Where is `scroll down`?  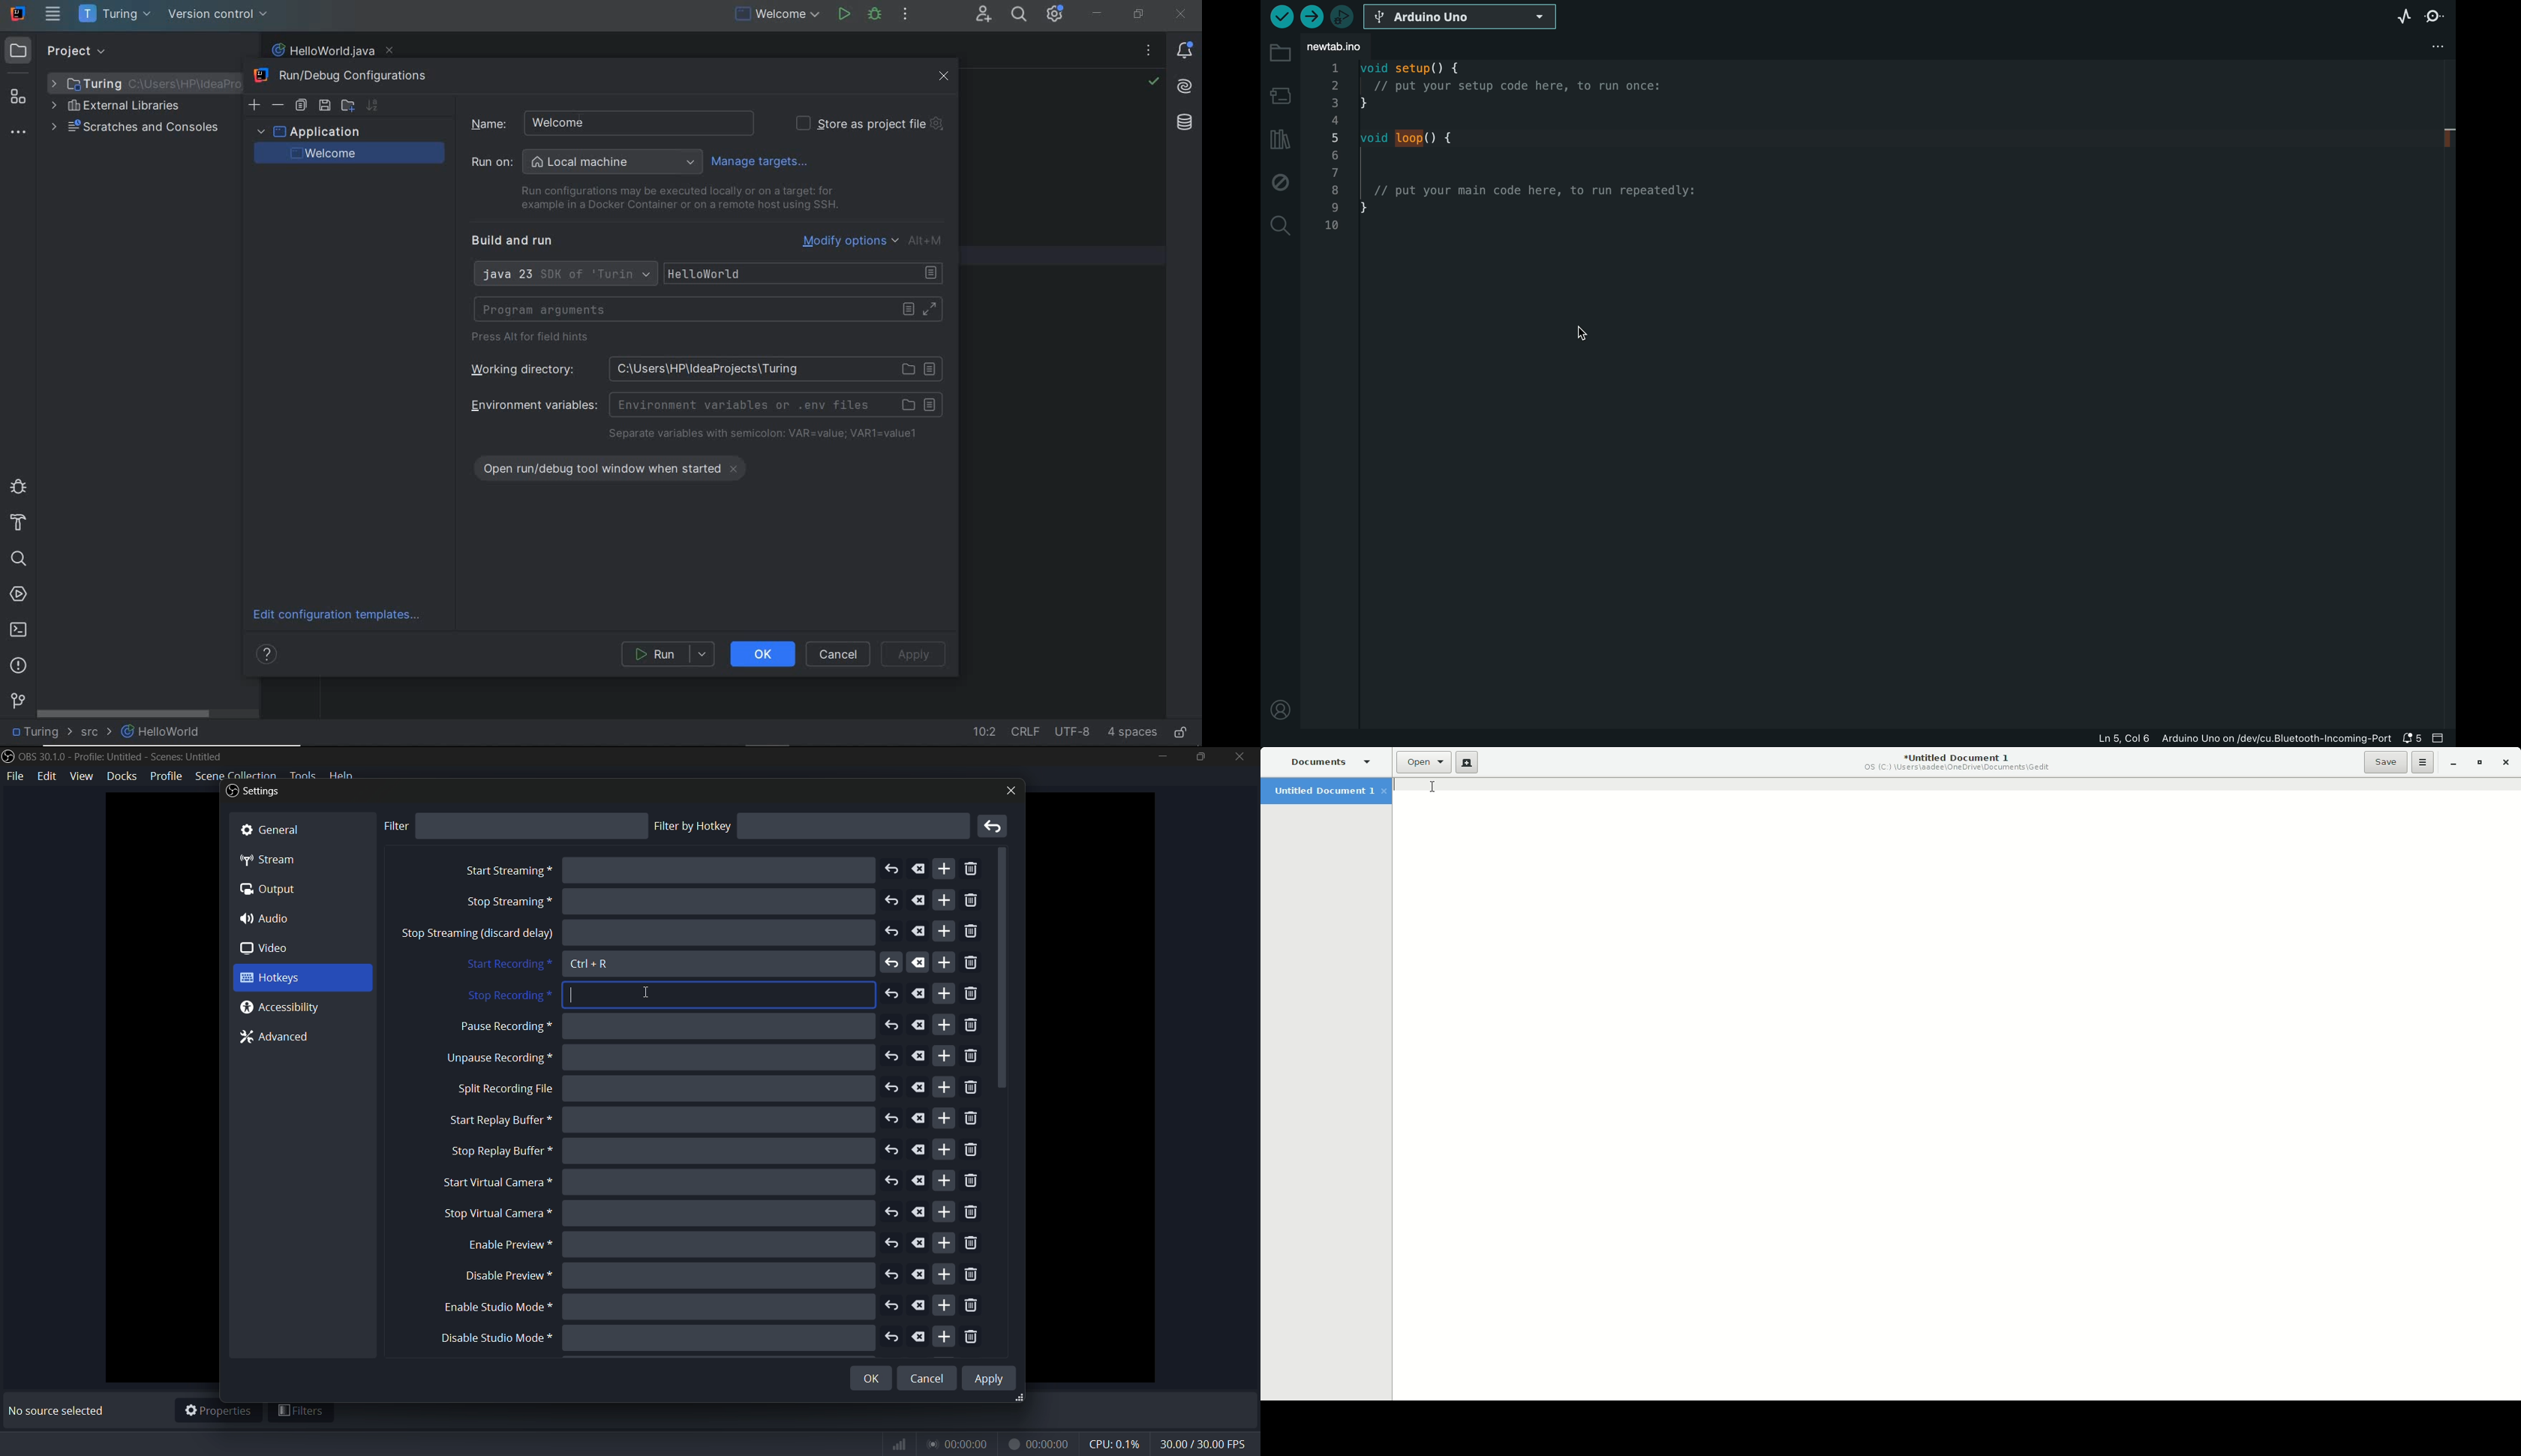 scroll down is located at coordinates (1004, 970).